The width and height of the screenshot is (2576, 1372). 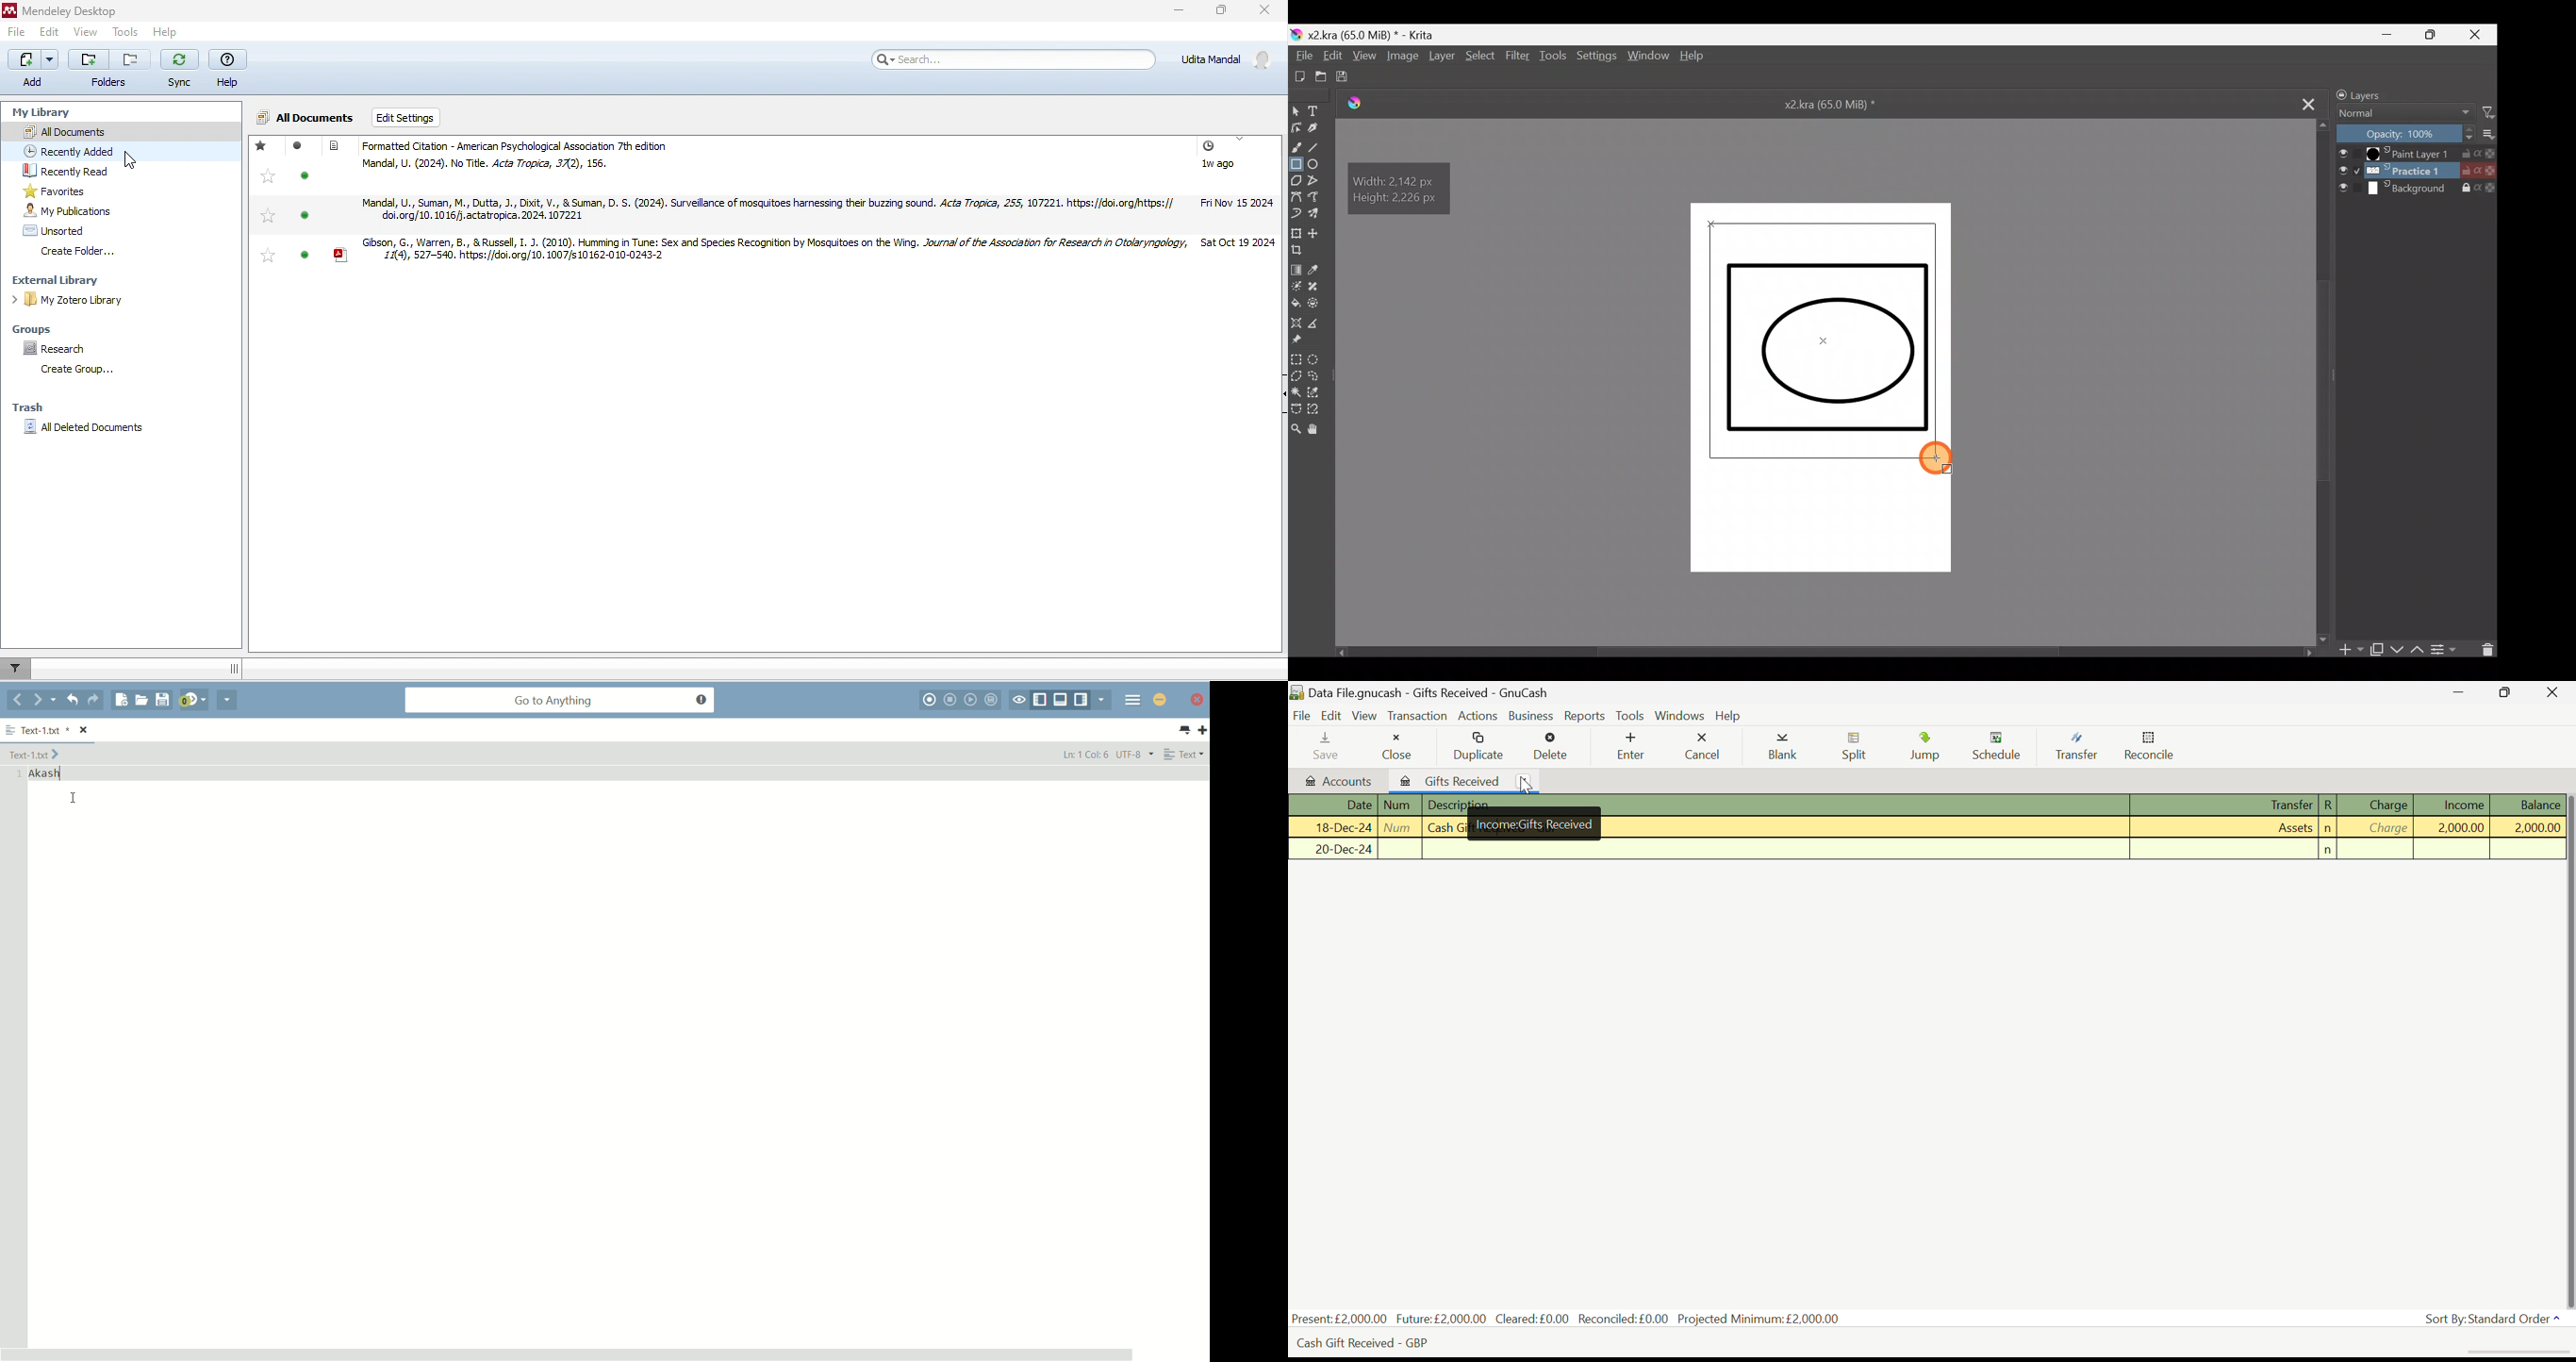 I want to click on Help, so click(x=1728, y=715).